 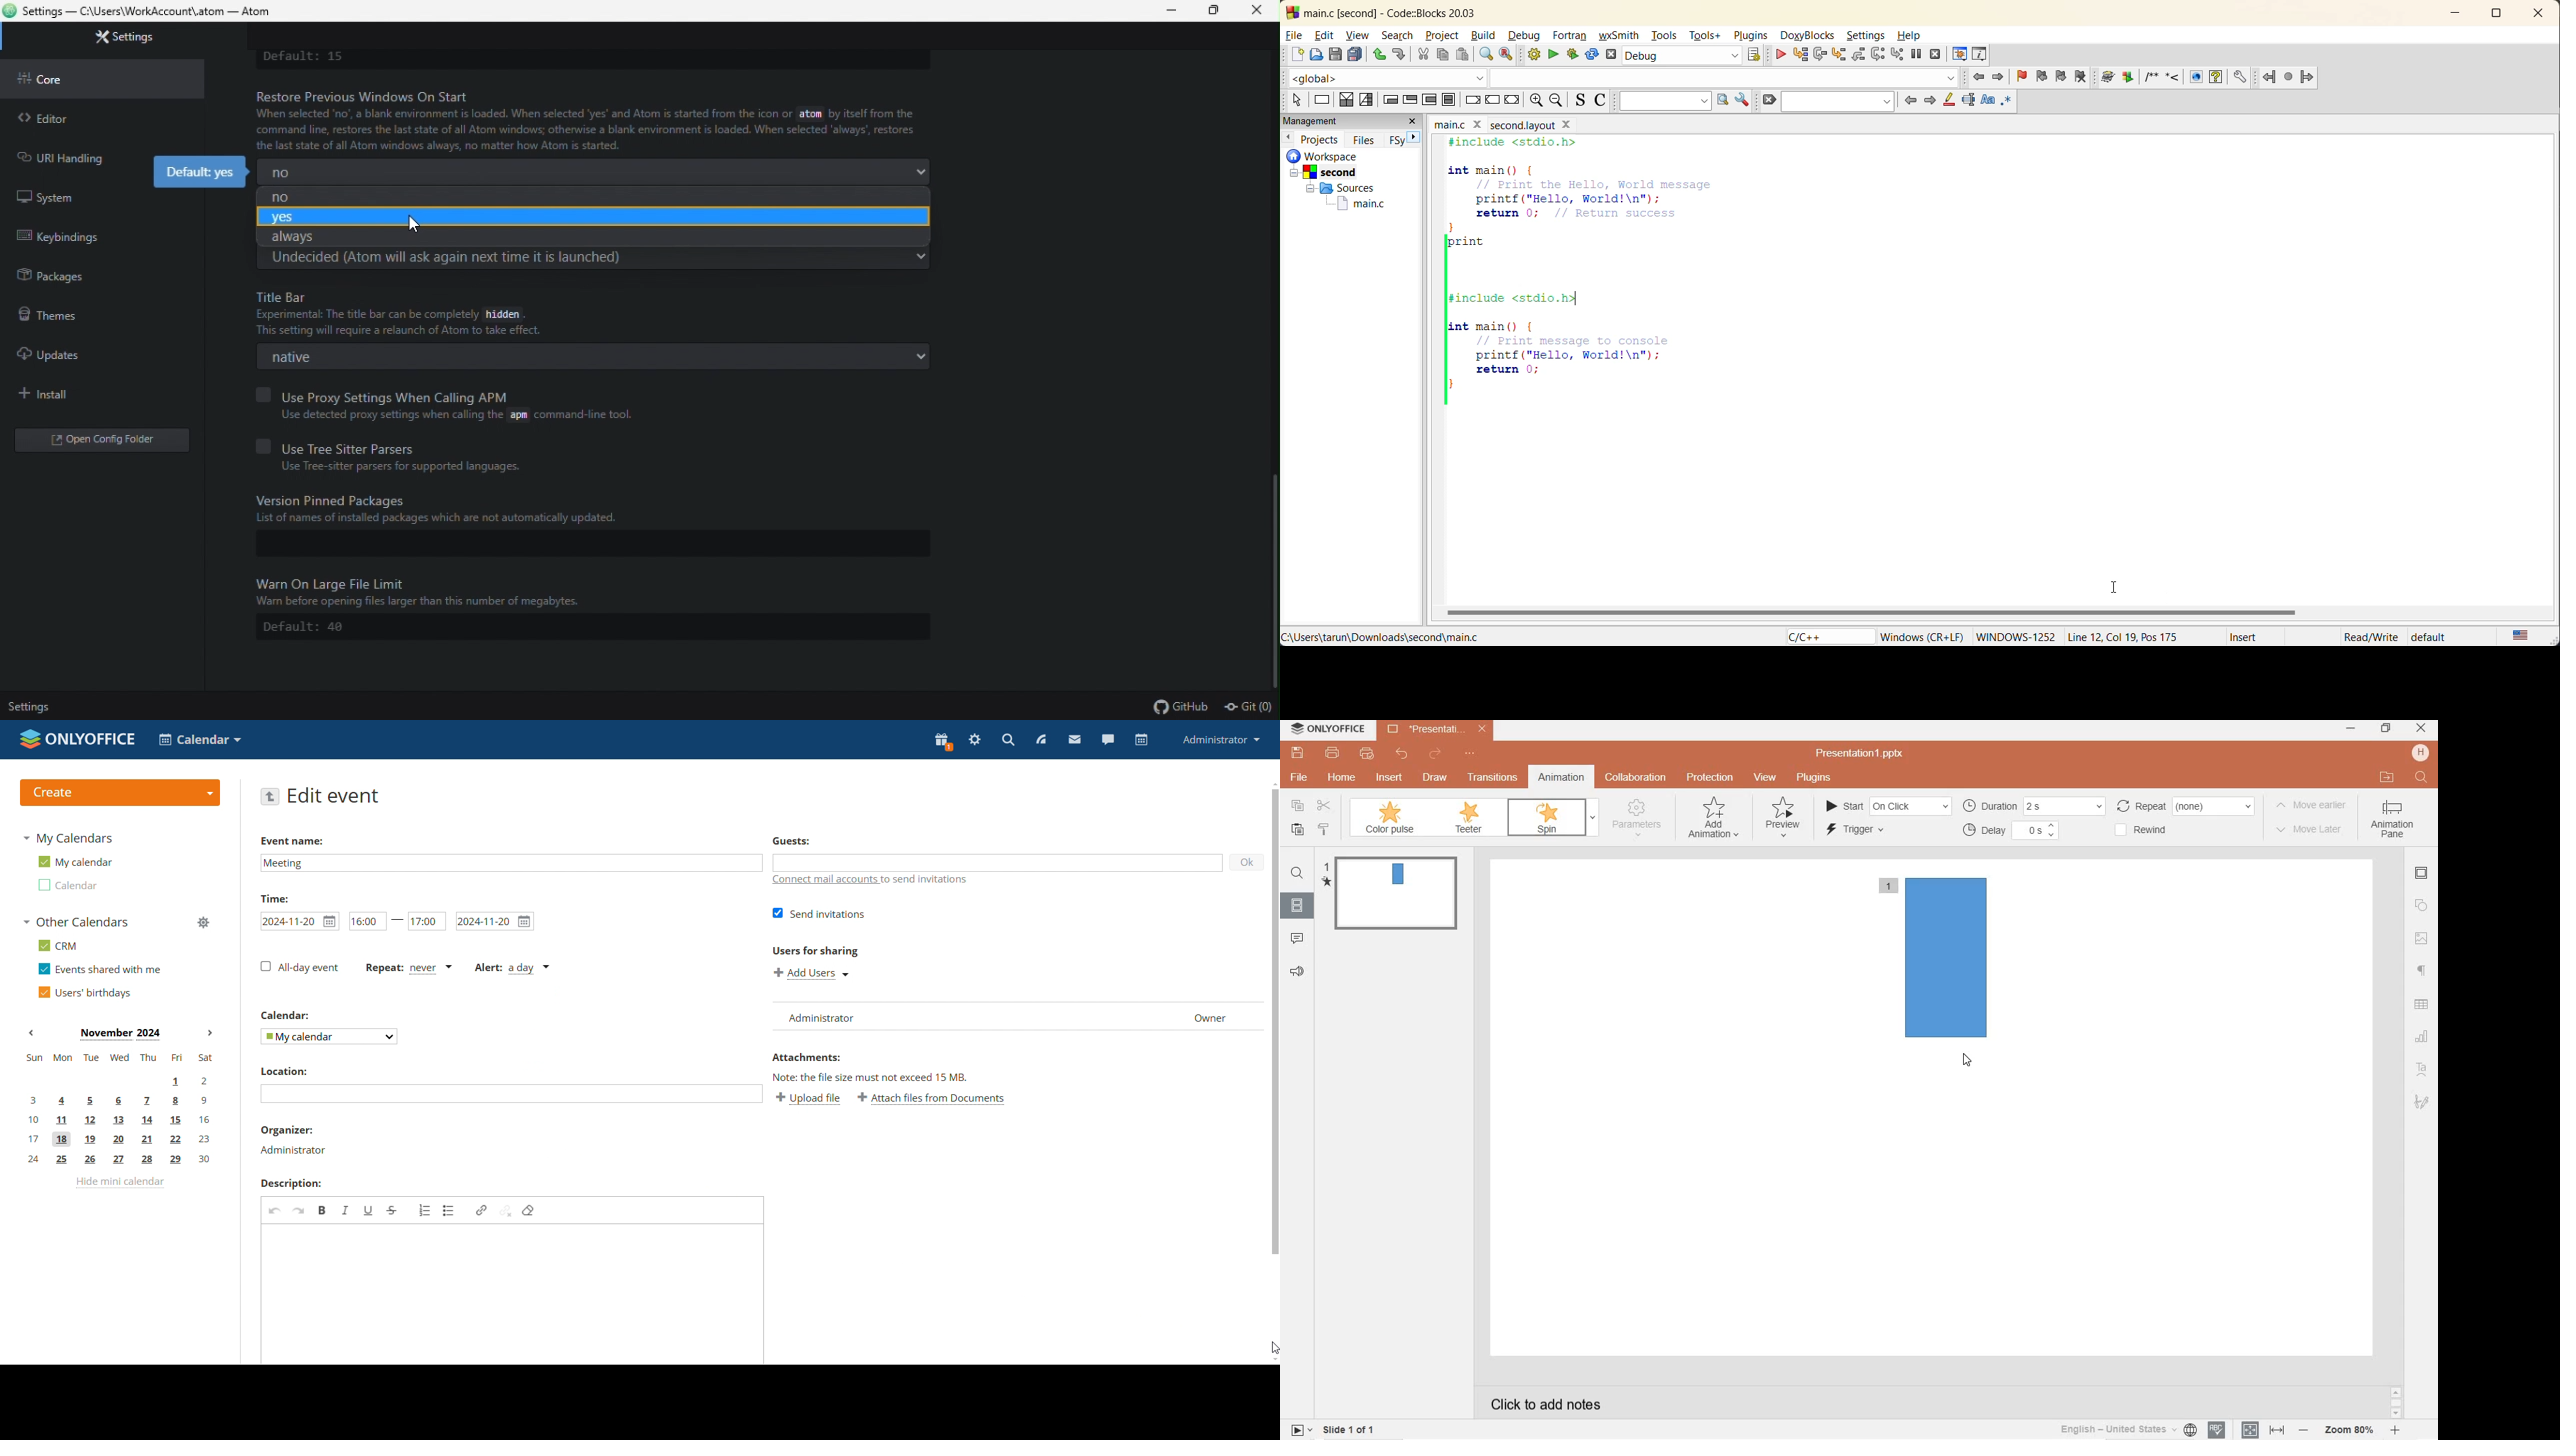 What do you see at coordinates (2421, 752) in the screenshot?
I see `HP` at bounding box center [2421, 752].